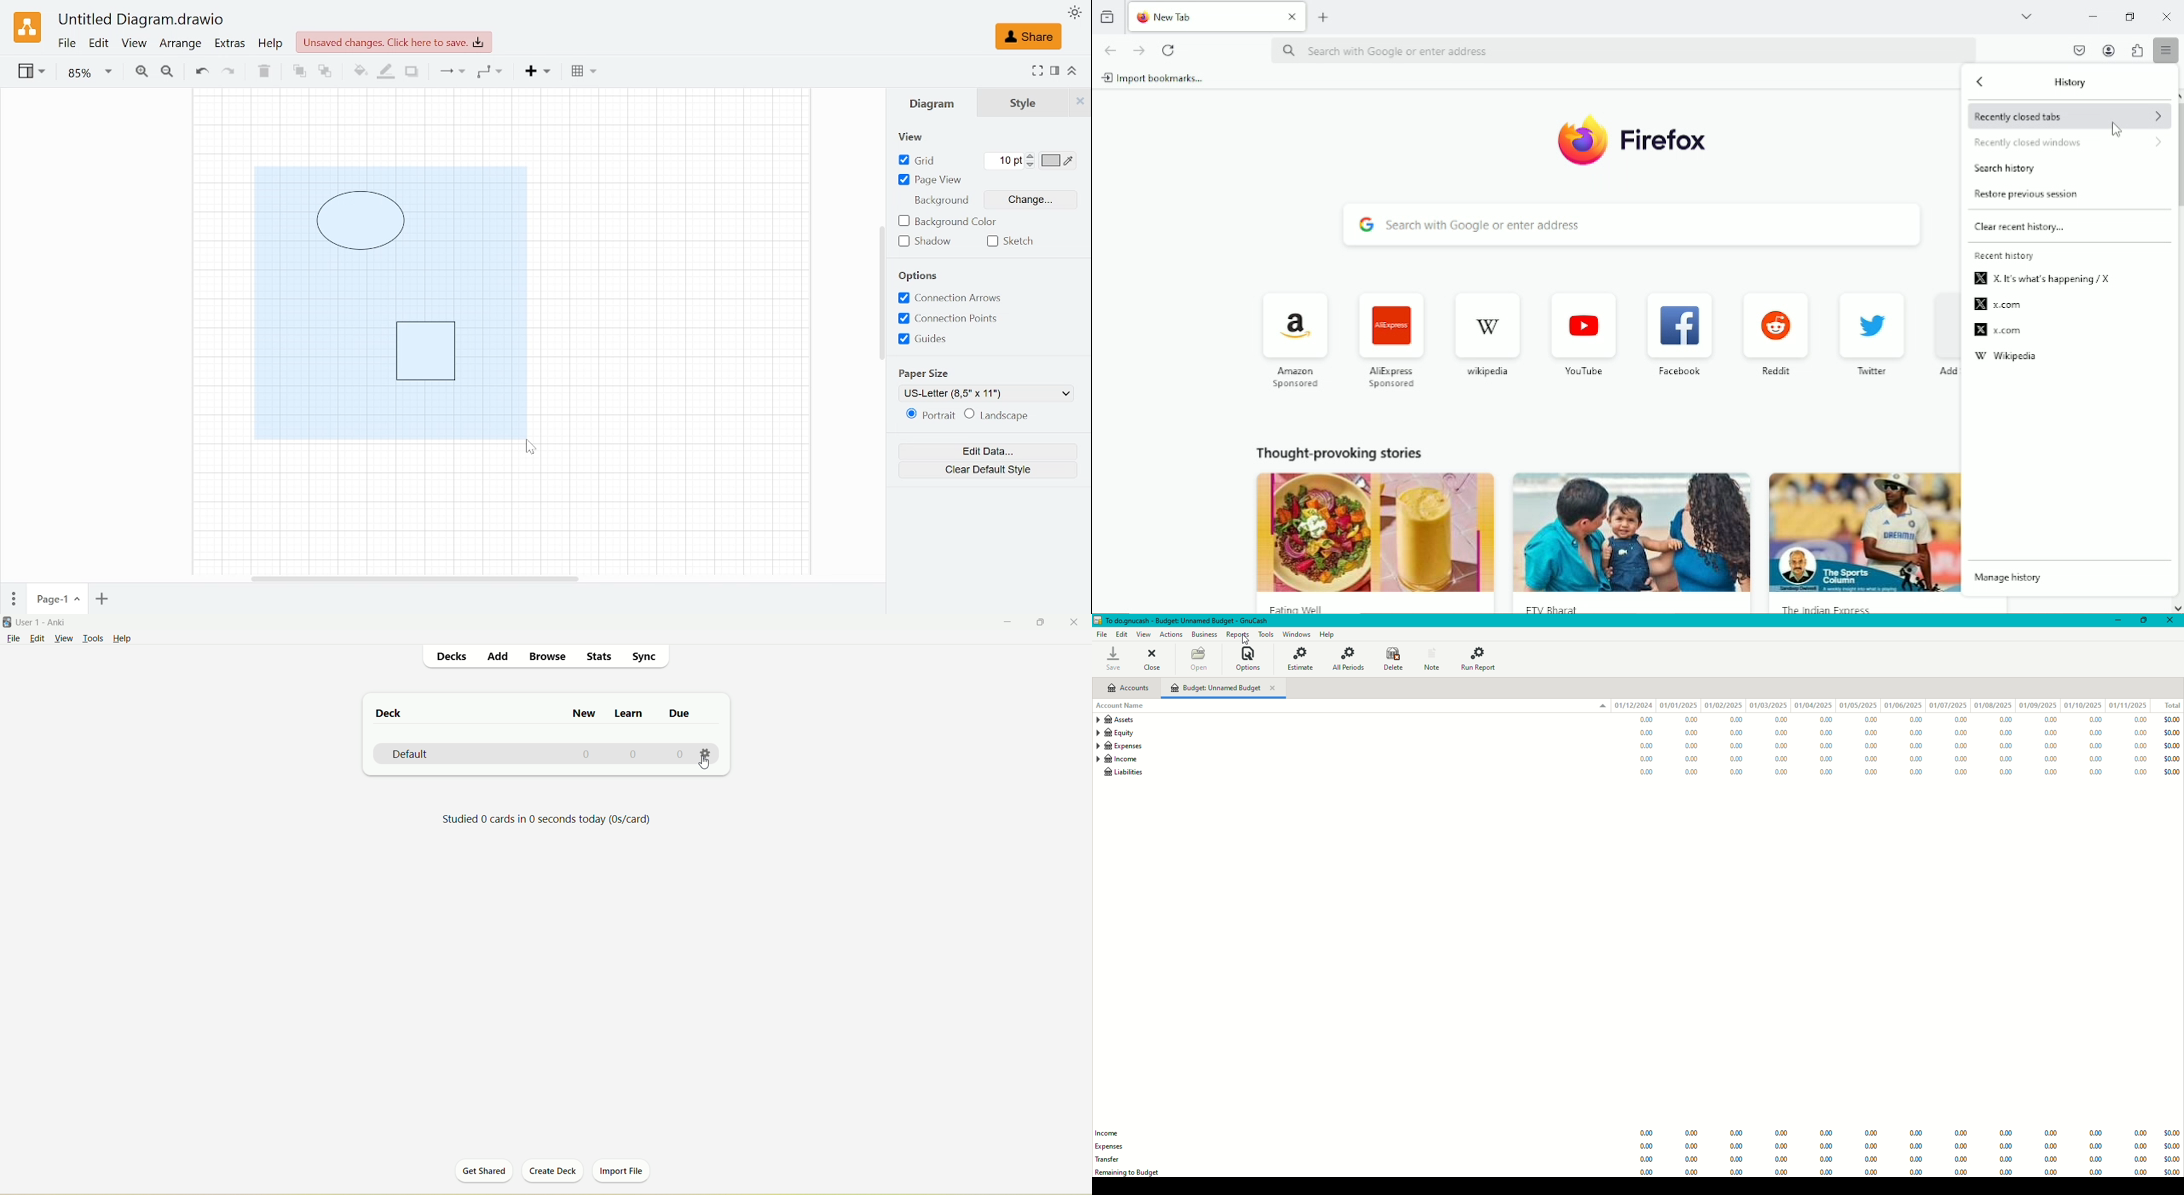 The height and width of the screenshot is (1204, 2184). What do you see at coordinates (2094, 720) in the screenshot?
I see `0.00` at bounding box center [2094, 720].